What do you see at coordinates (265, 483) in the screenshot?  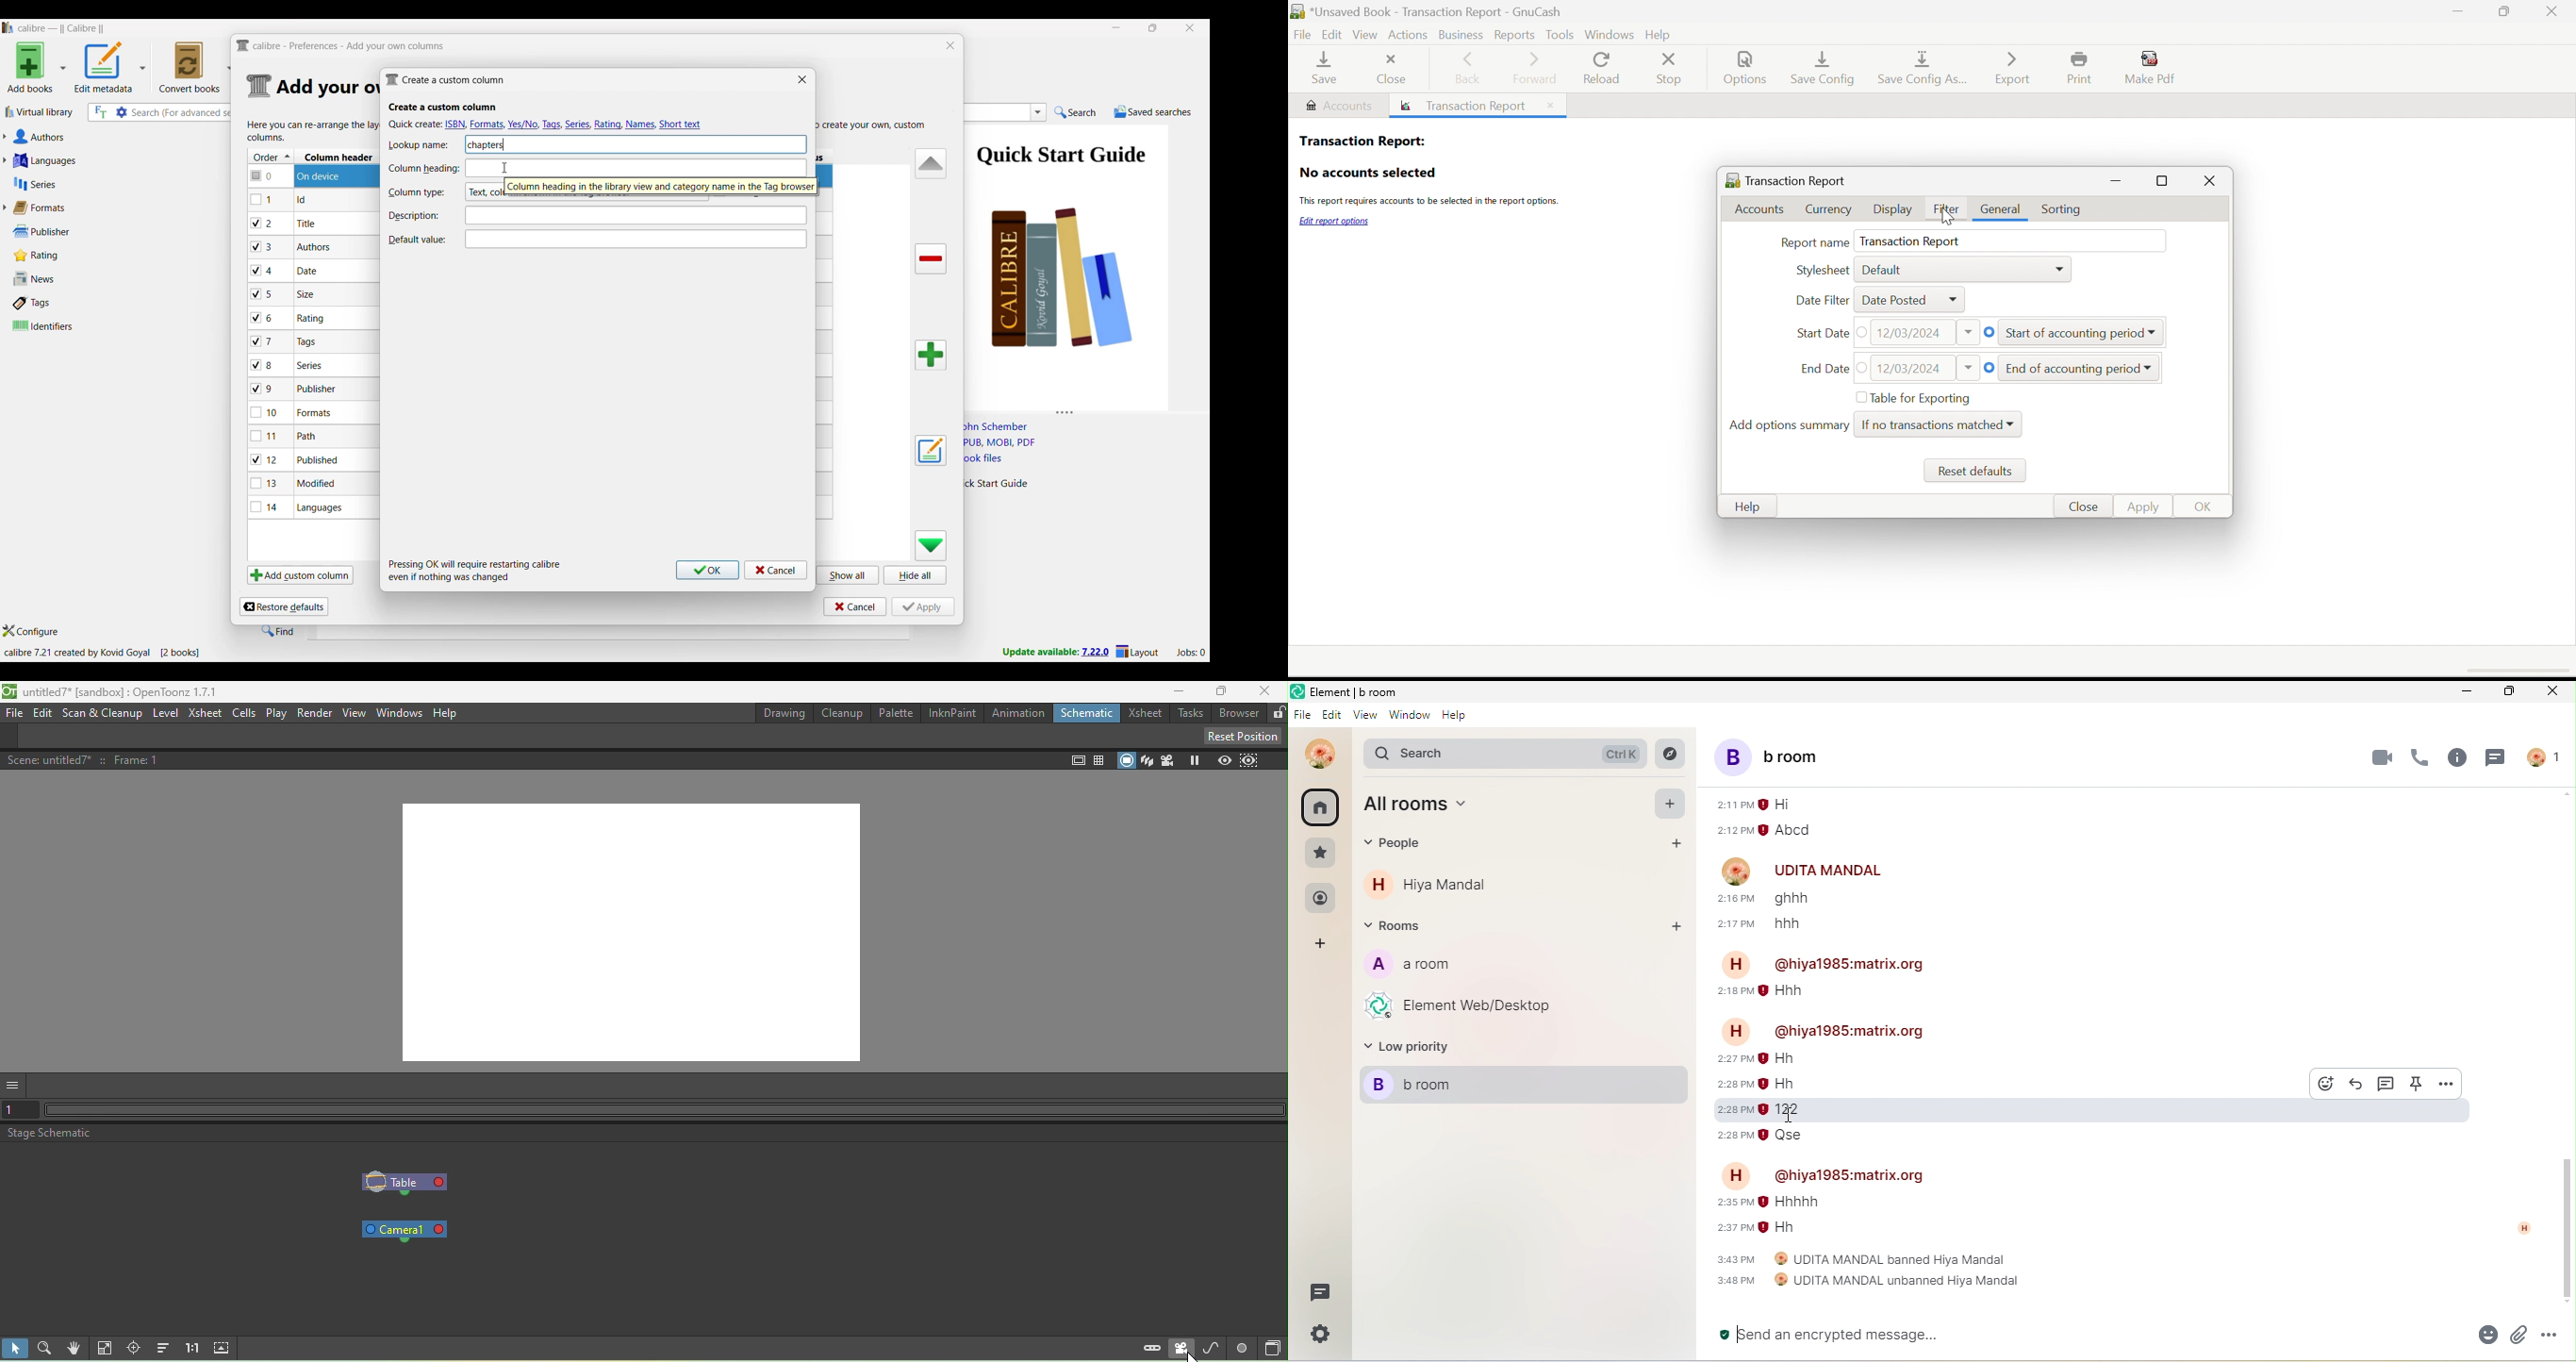 I see `checkbox - 13` at bounding box center [265, 483].